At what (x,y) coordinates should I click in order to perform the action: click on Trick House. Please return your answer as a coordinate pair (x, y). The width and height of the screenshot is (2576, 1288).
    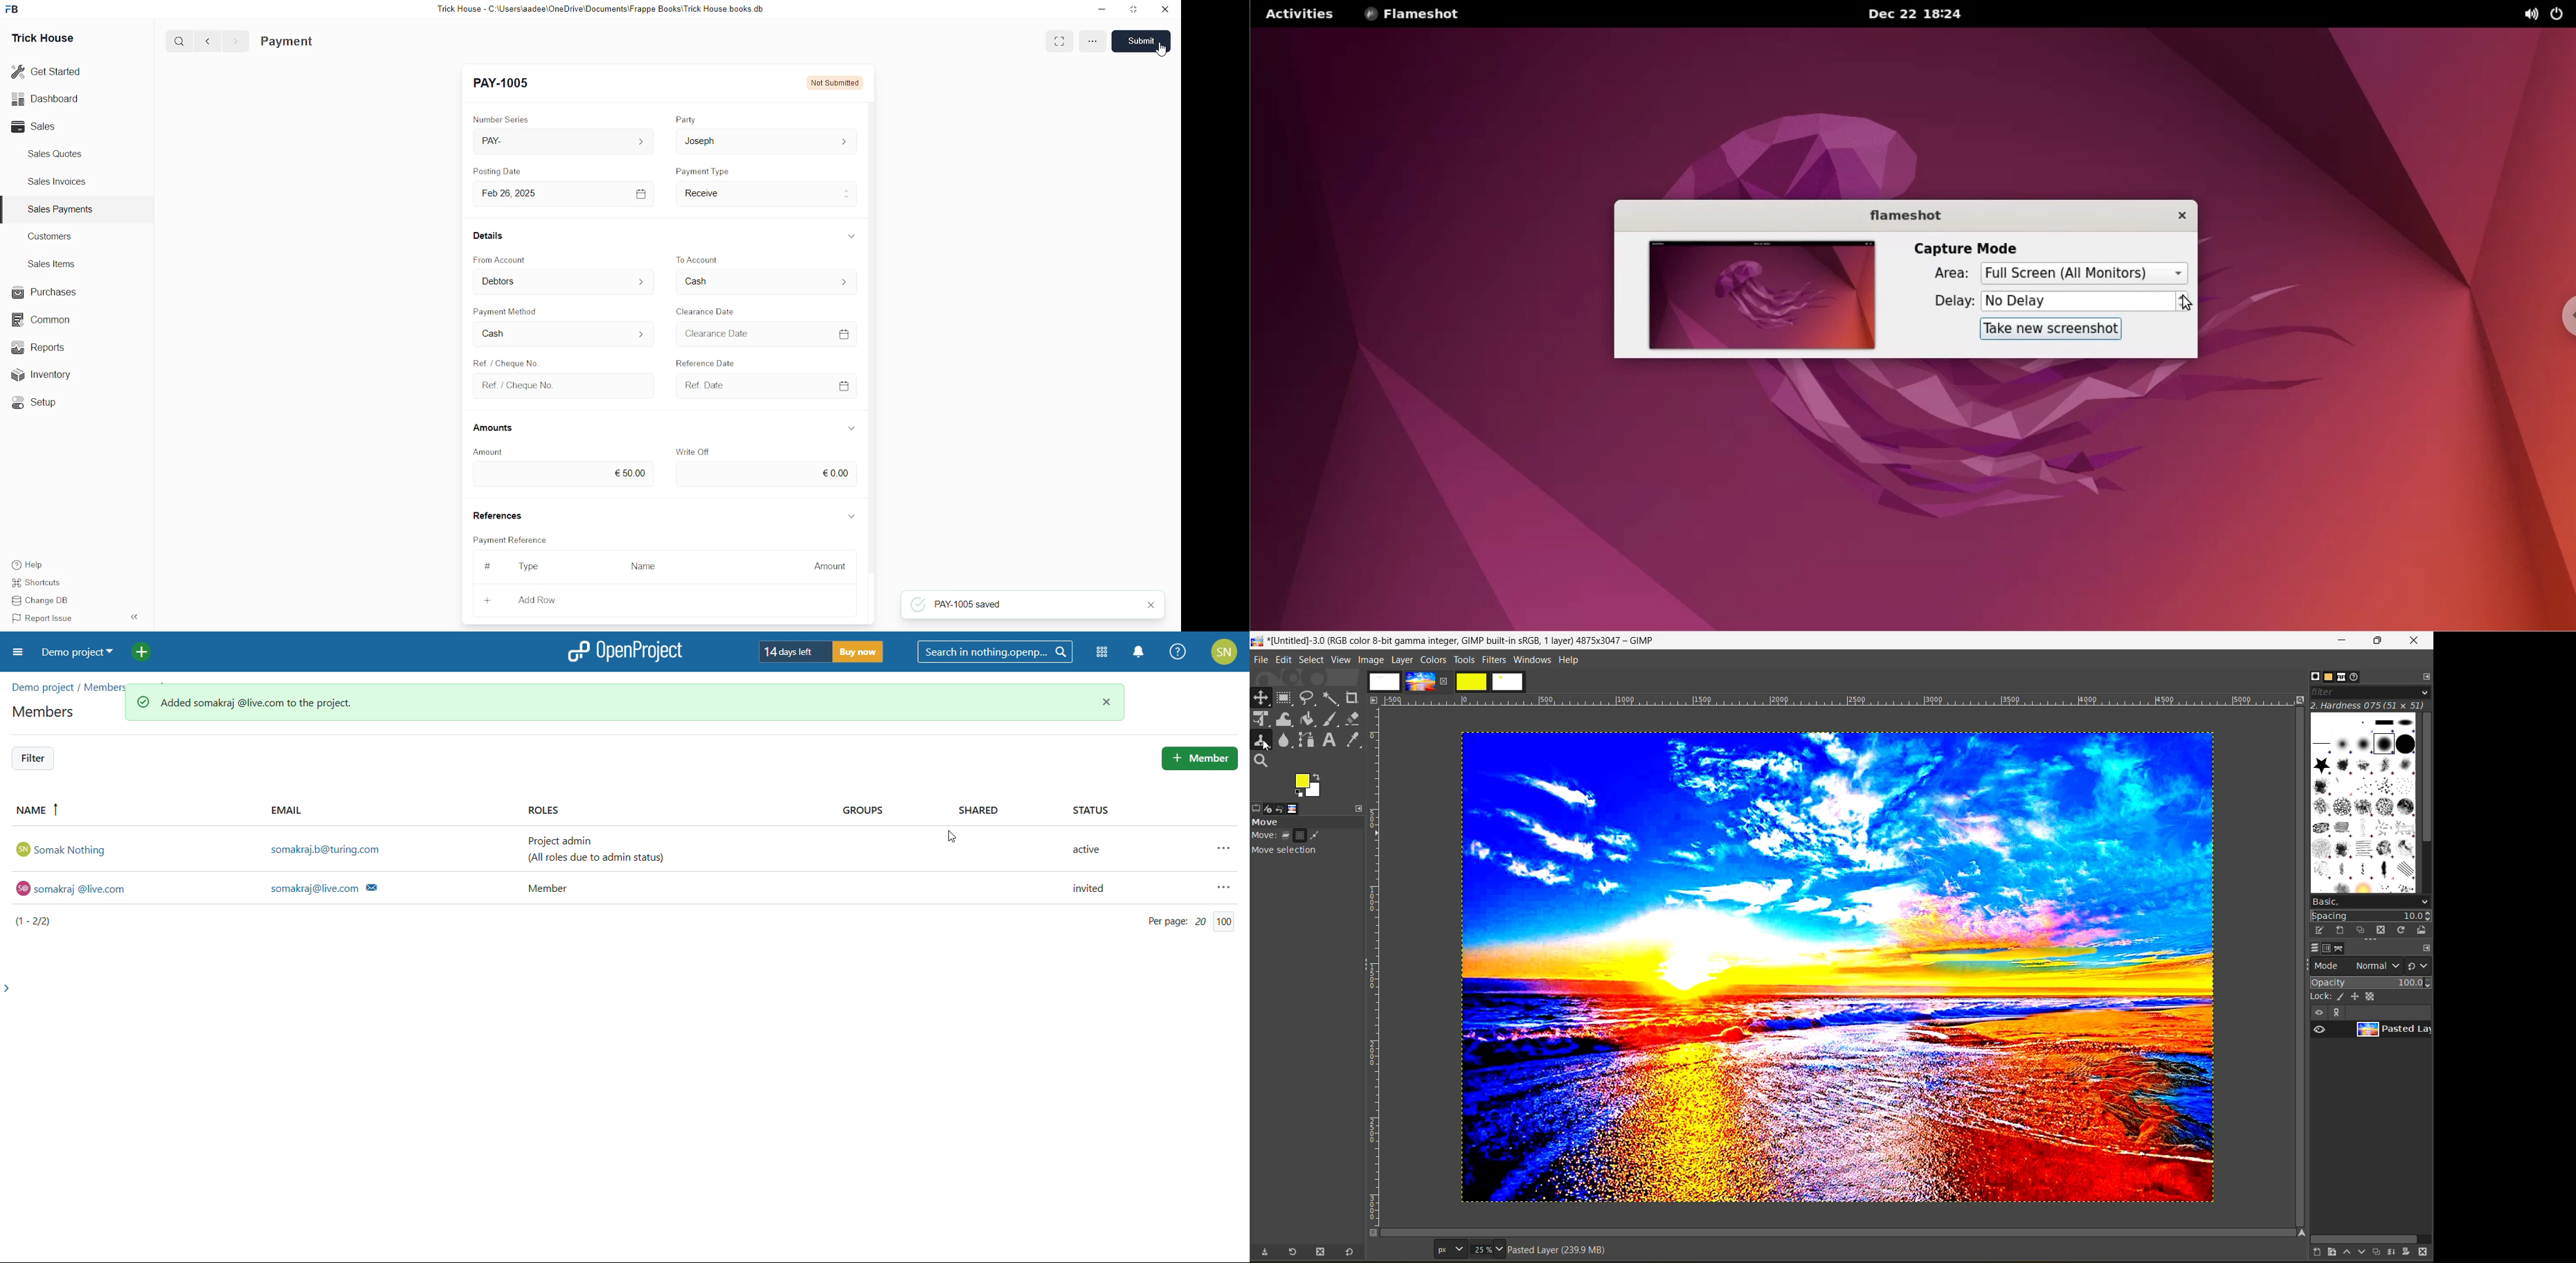
    Looking at the image, I should click on (42, 39).